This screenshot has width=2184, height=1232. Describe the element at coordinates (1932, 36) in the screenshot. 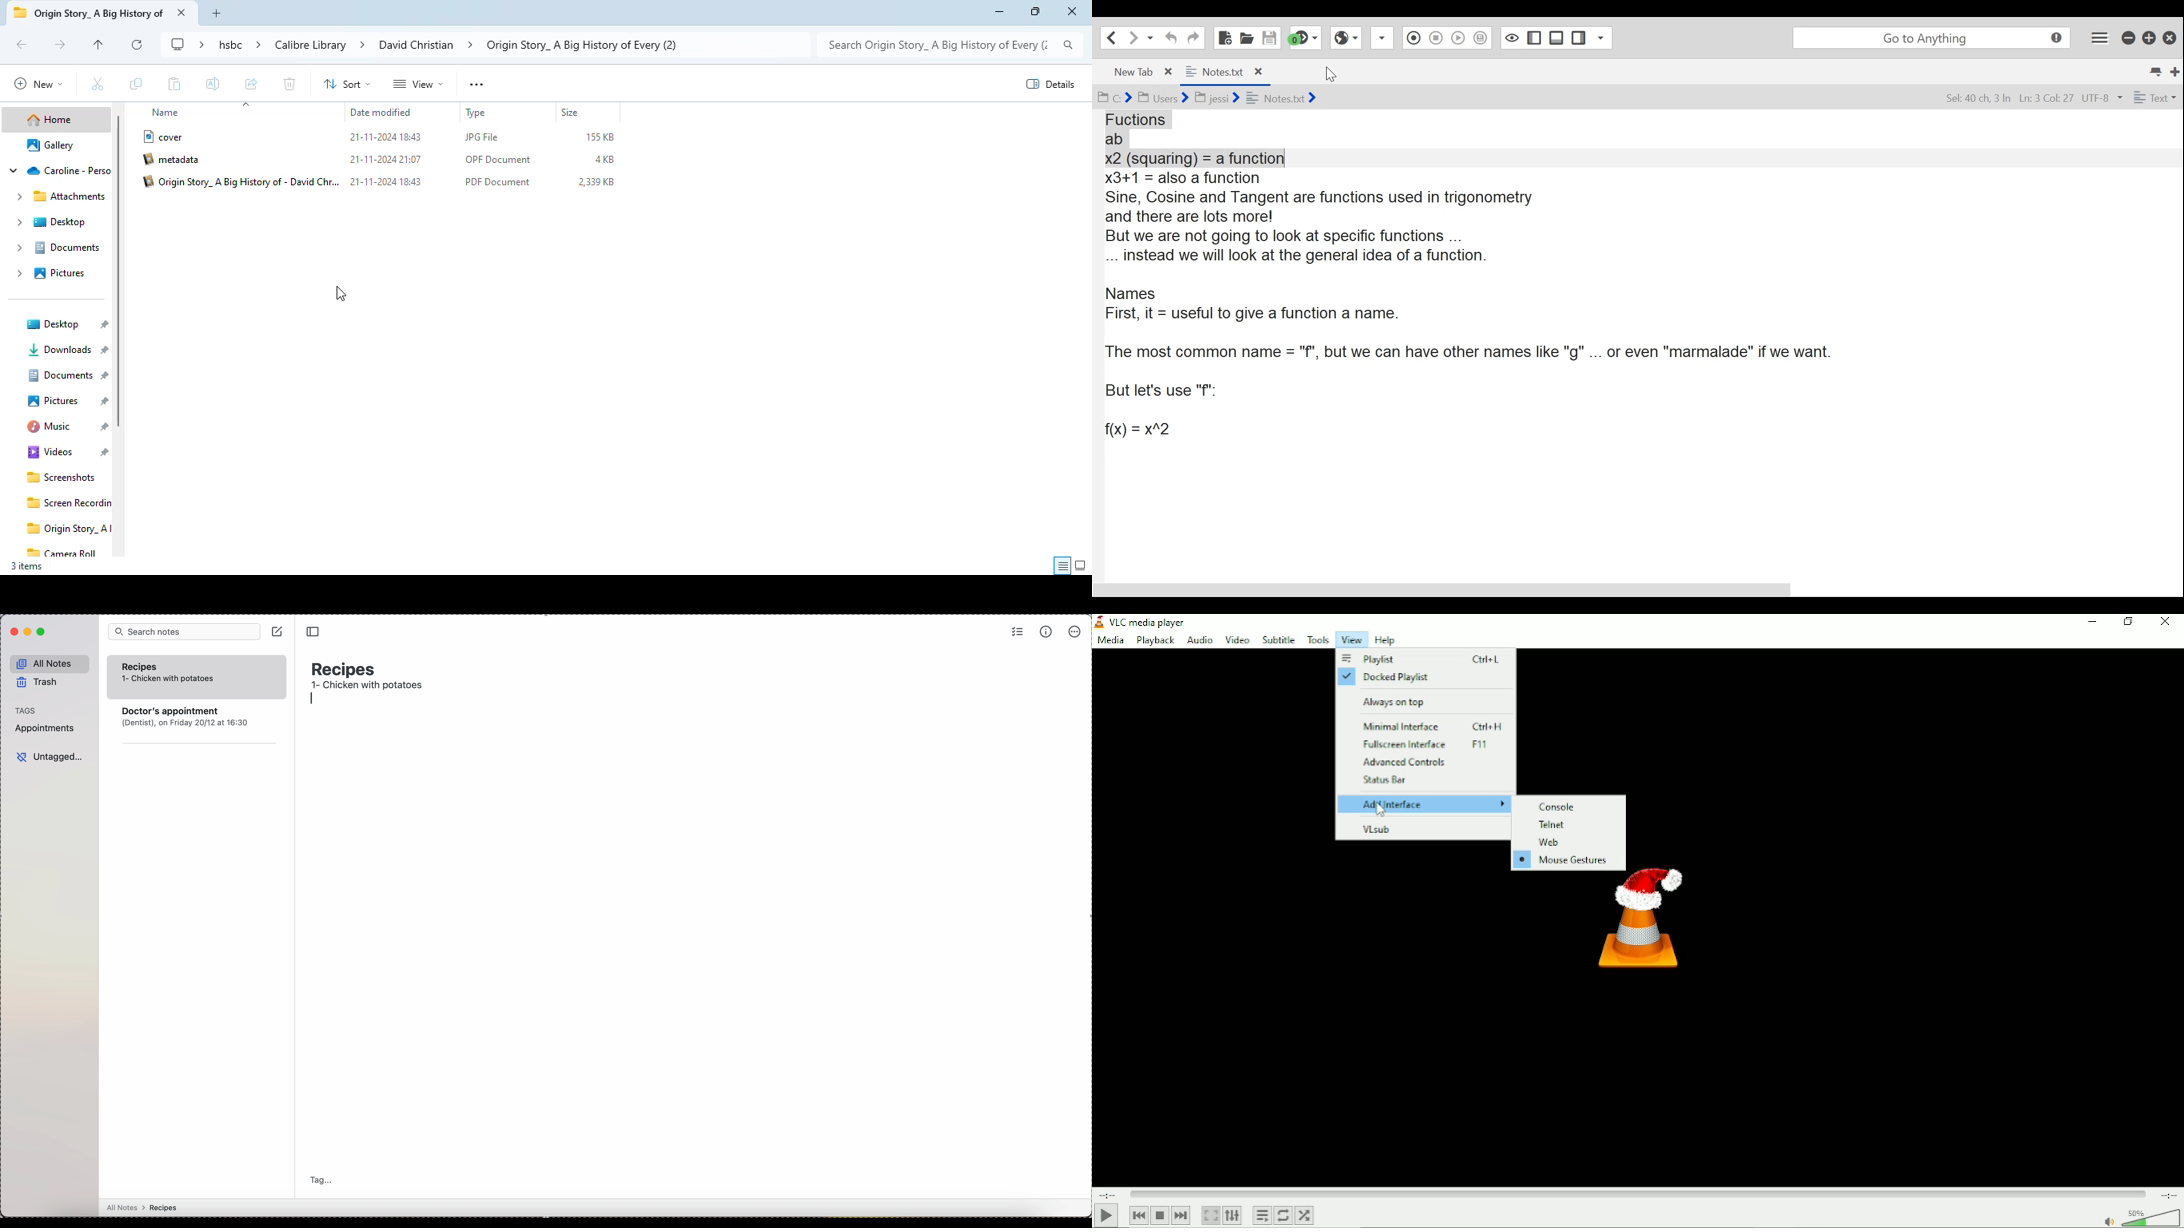

I see `Search ` at that location.